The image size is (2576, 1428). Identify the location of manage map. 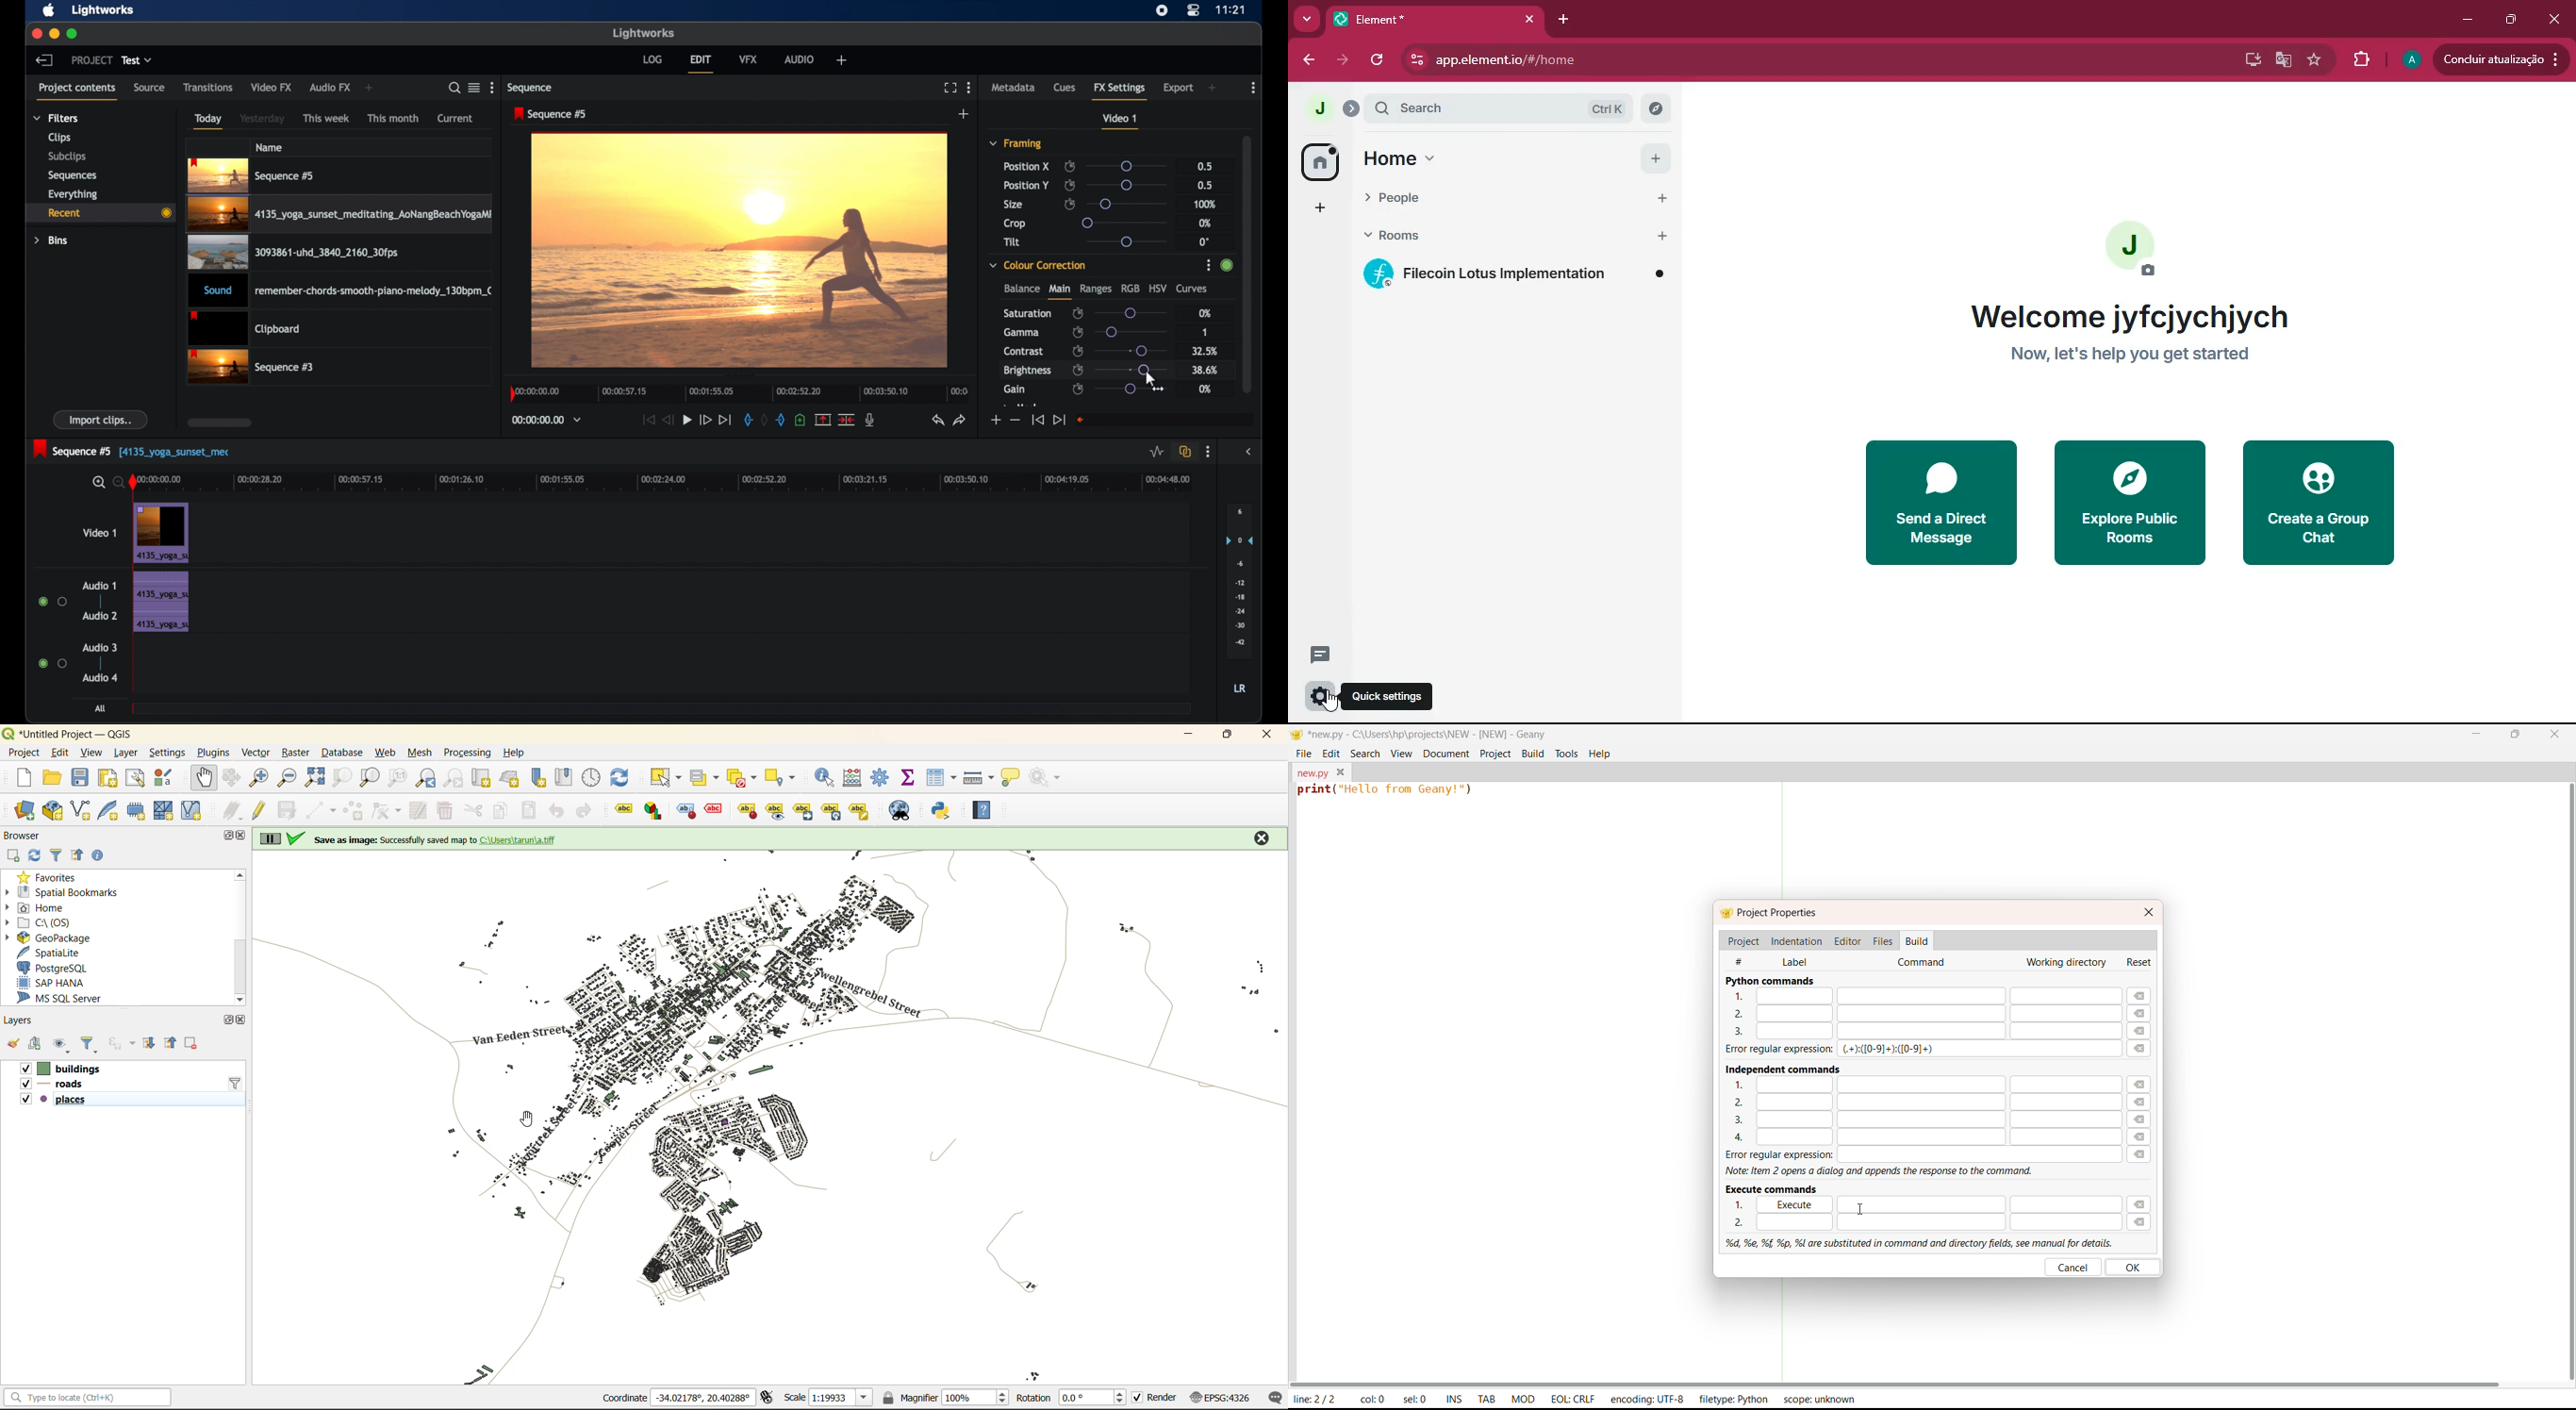
(62, 1044).